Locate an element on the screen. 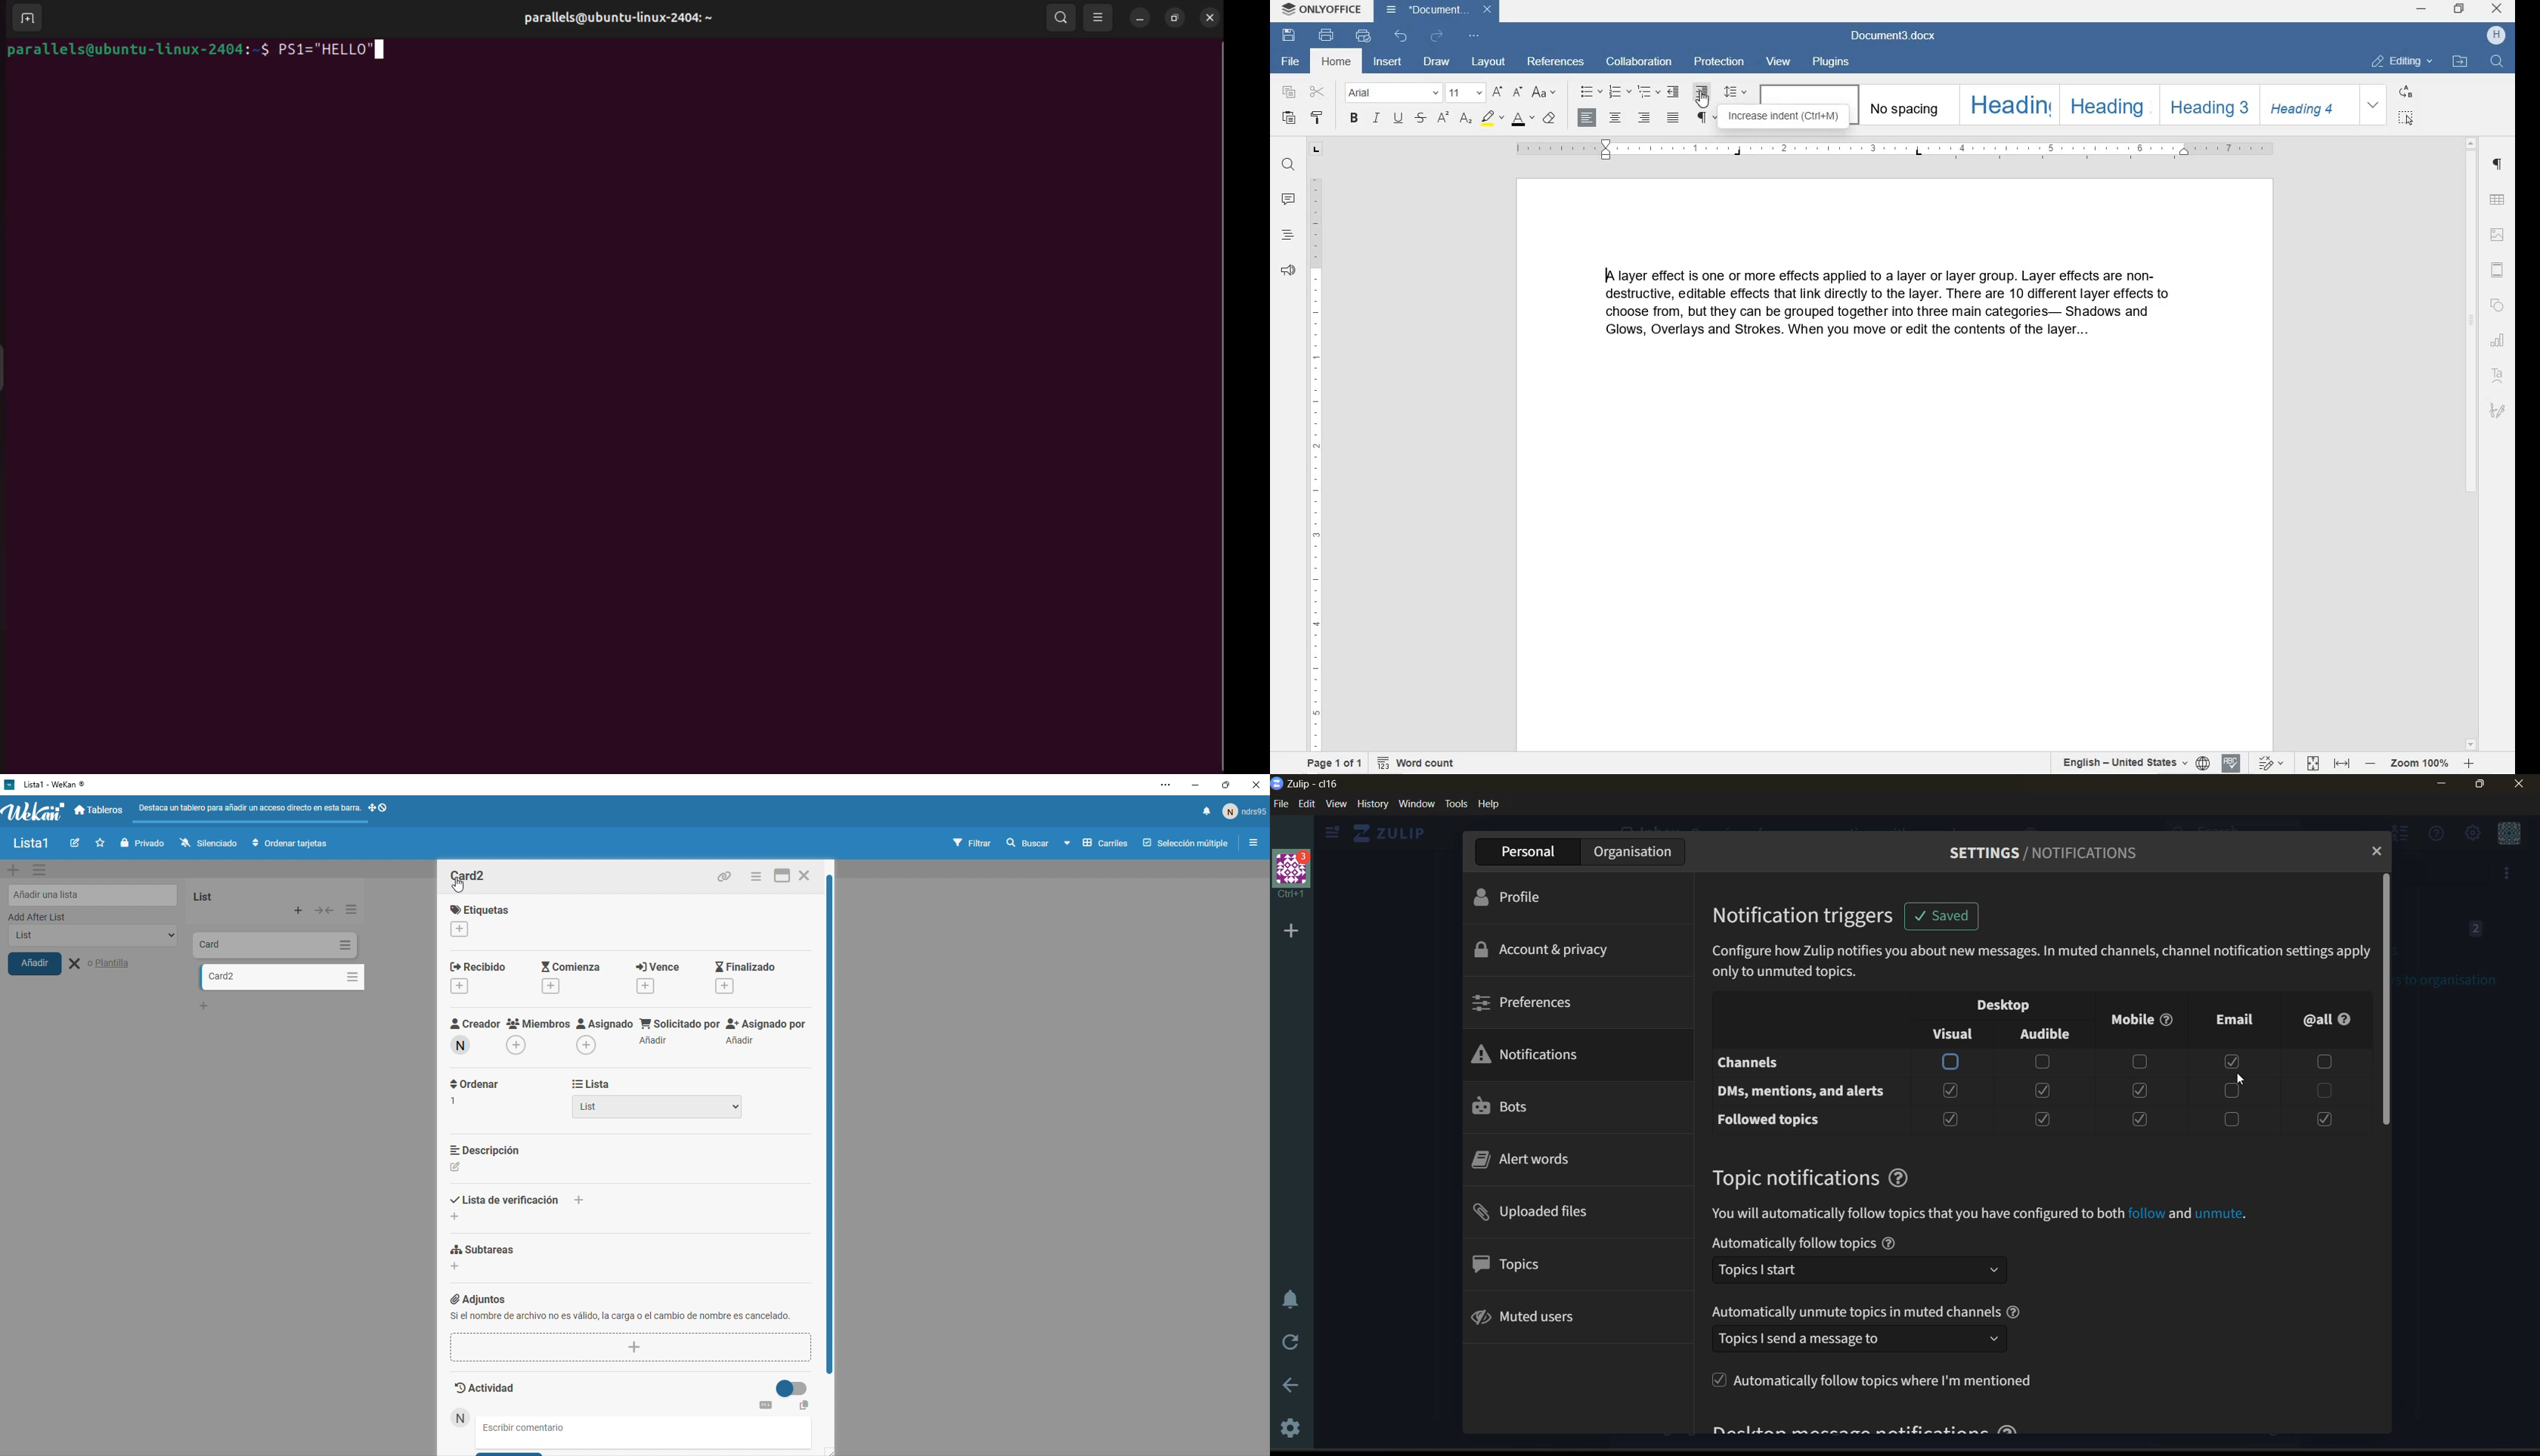 This screenshot has height=1456, width=2548. settings is located at coordinates (1287, 1426).